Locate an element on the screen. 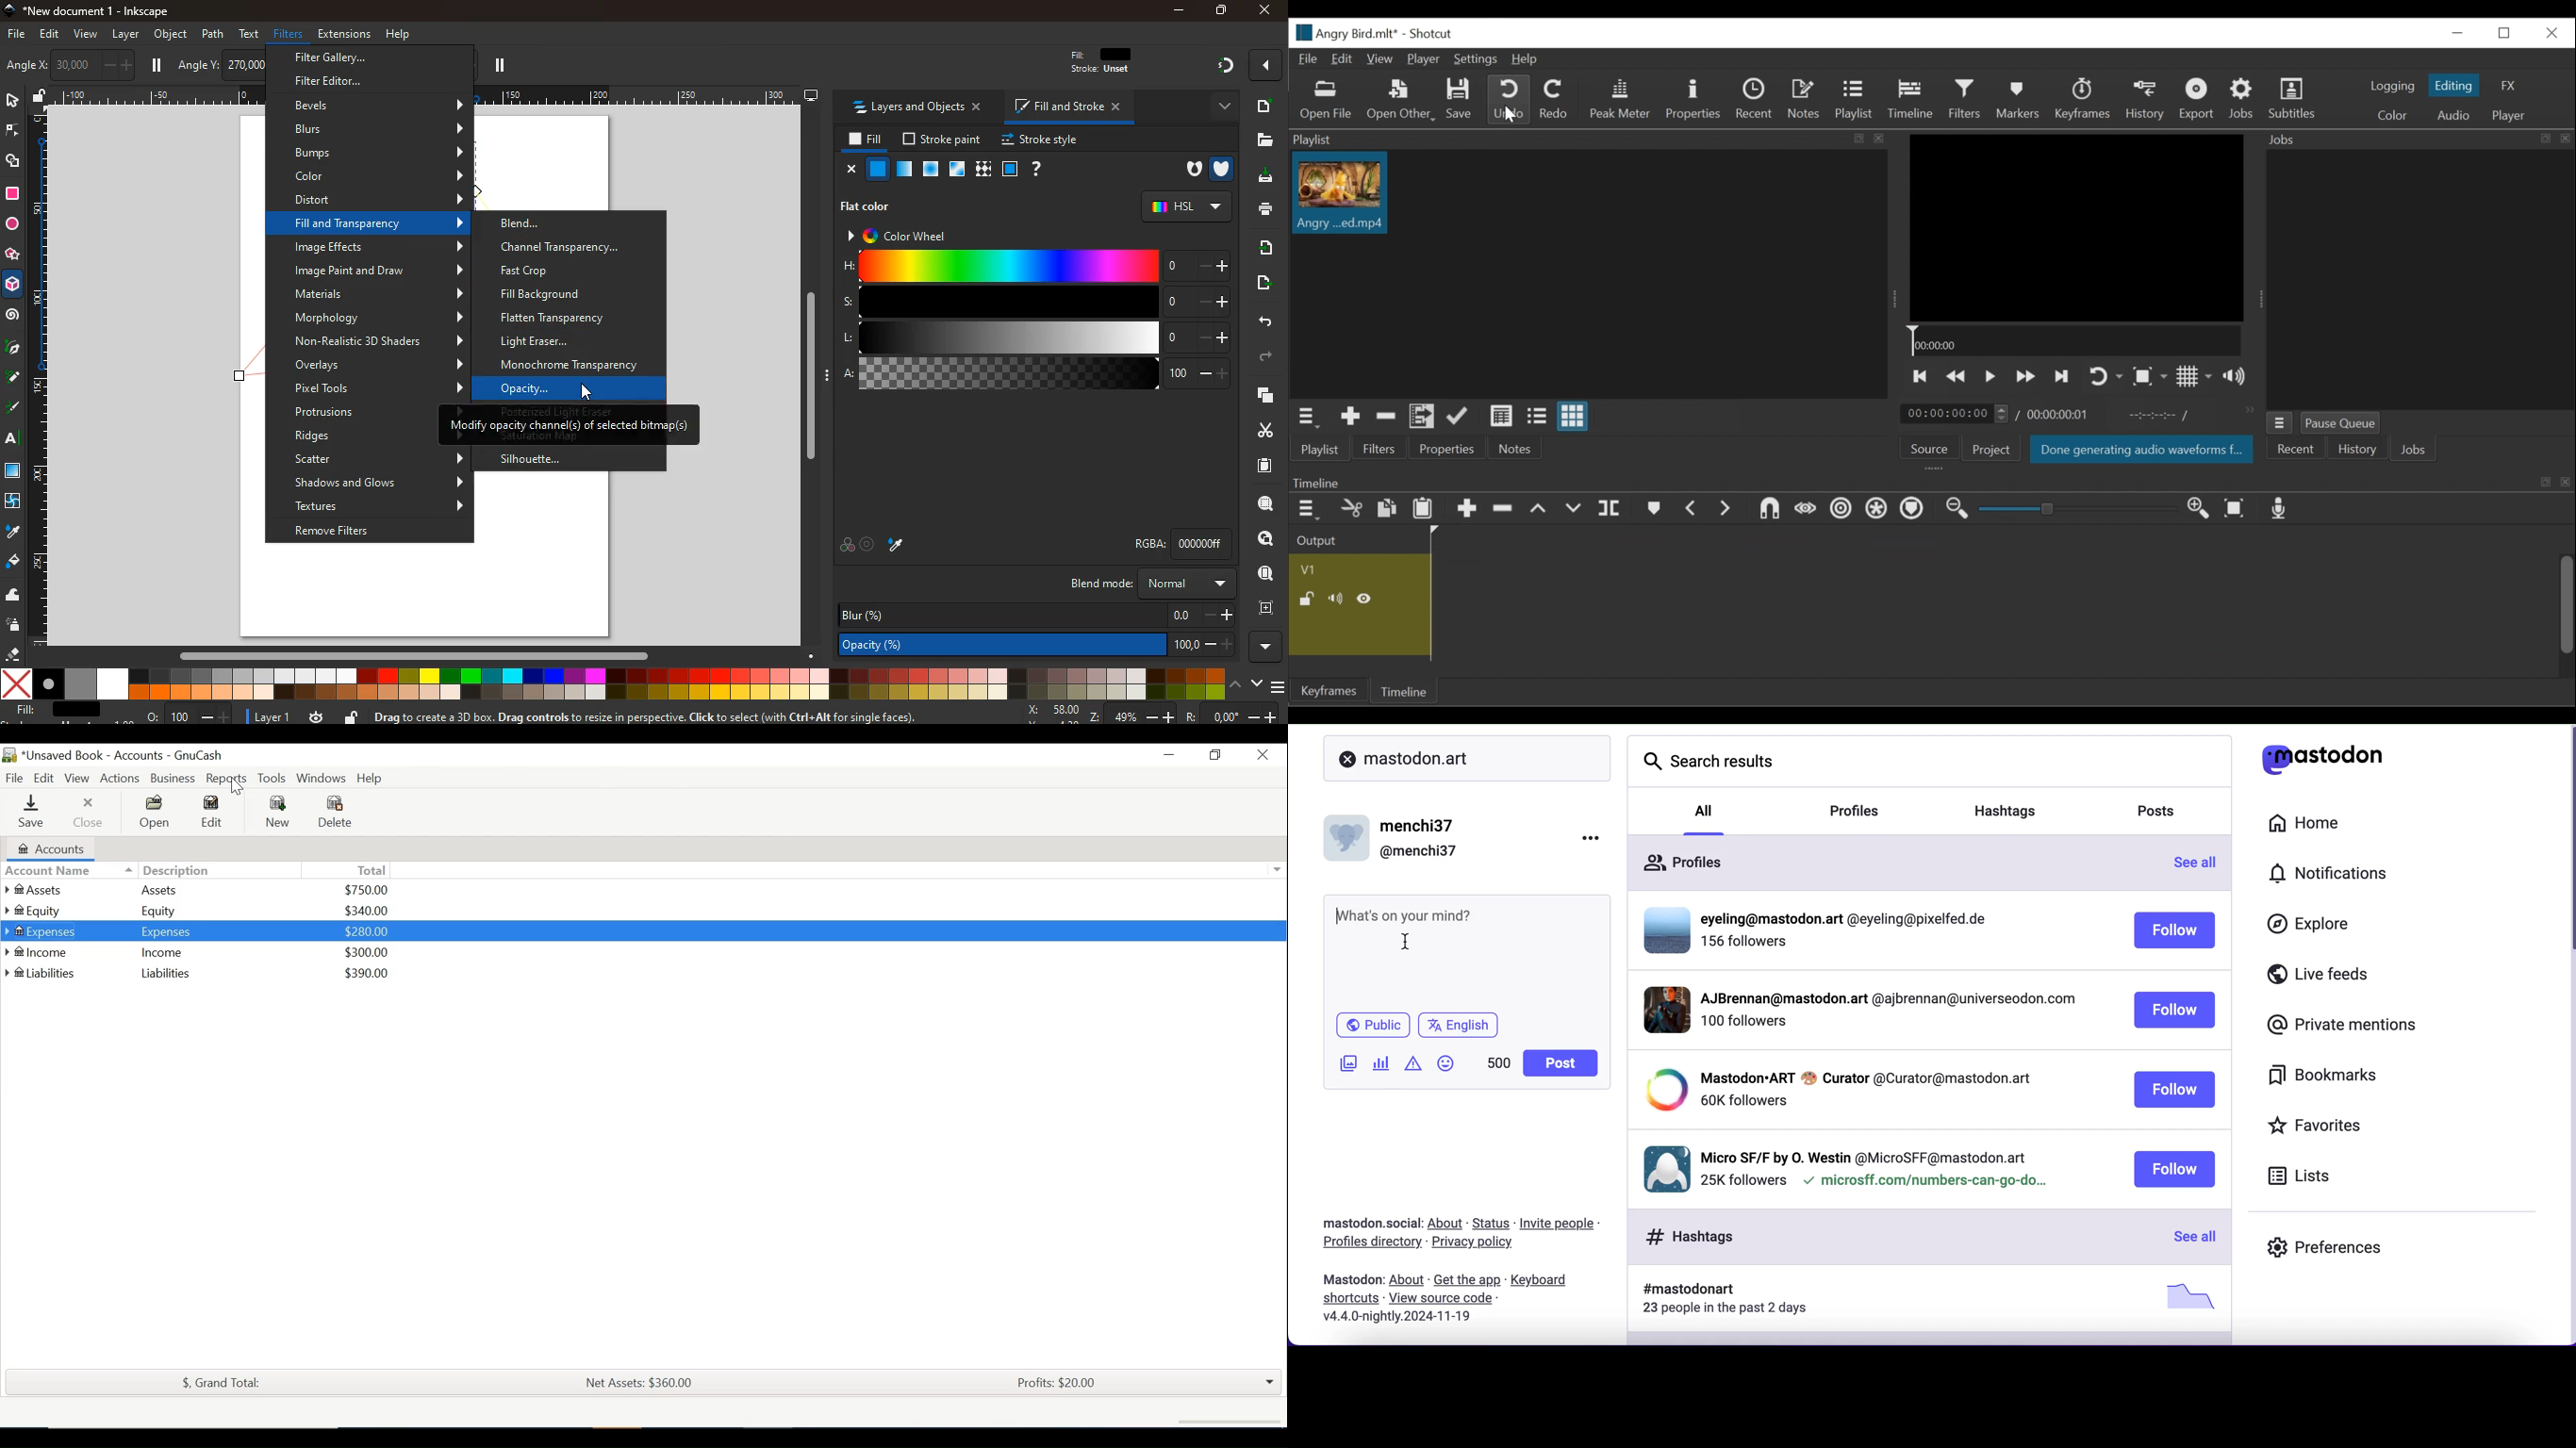 This screenshot has width=2576, height=1456. Expand is located at coordinates (1275, 870).